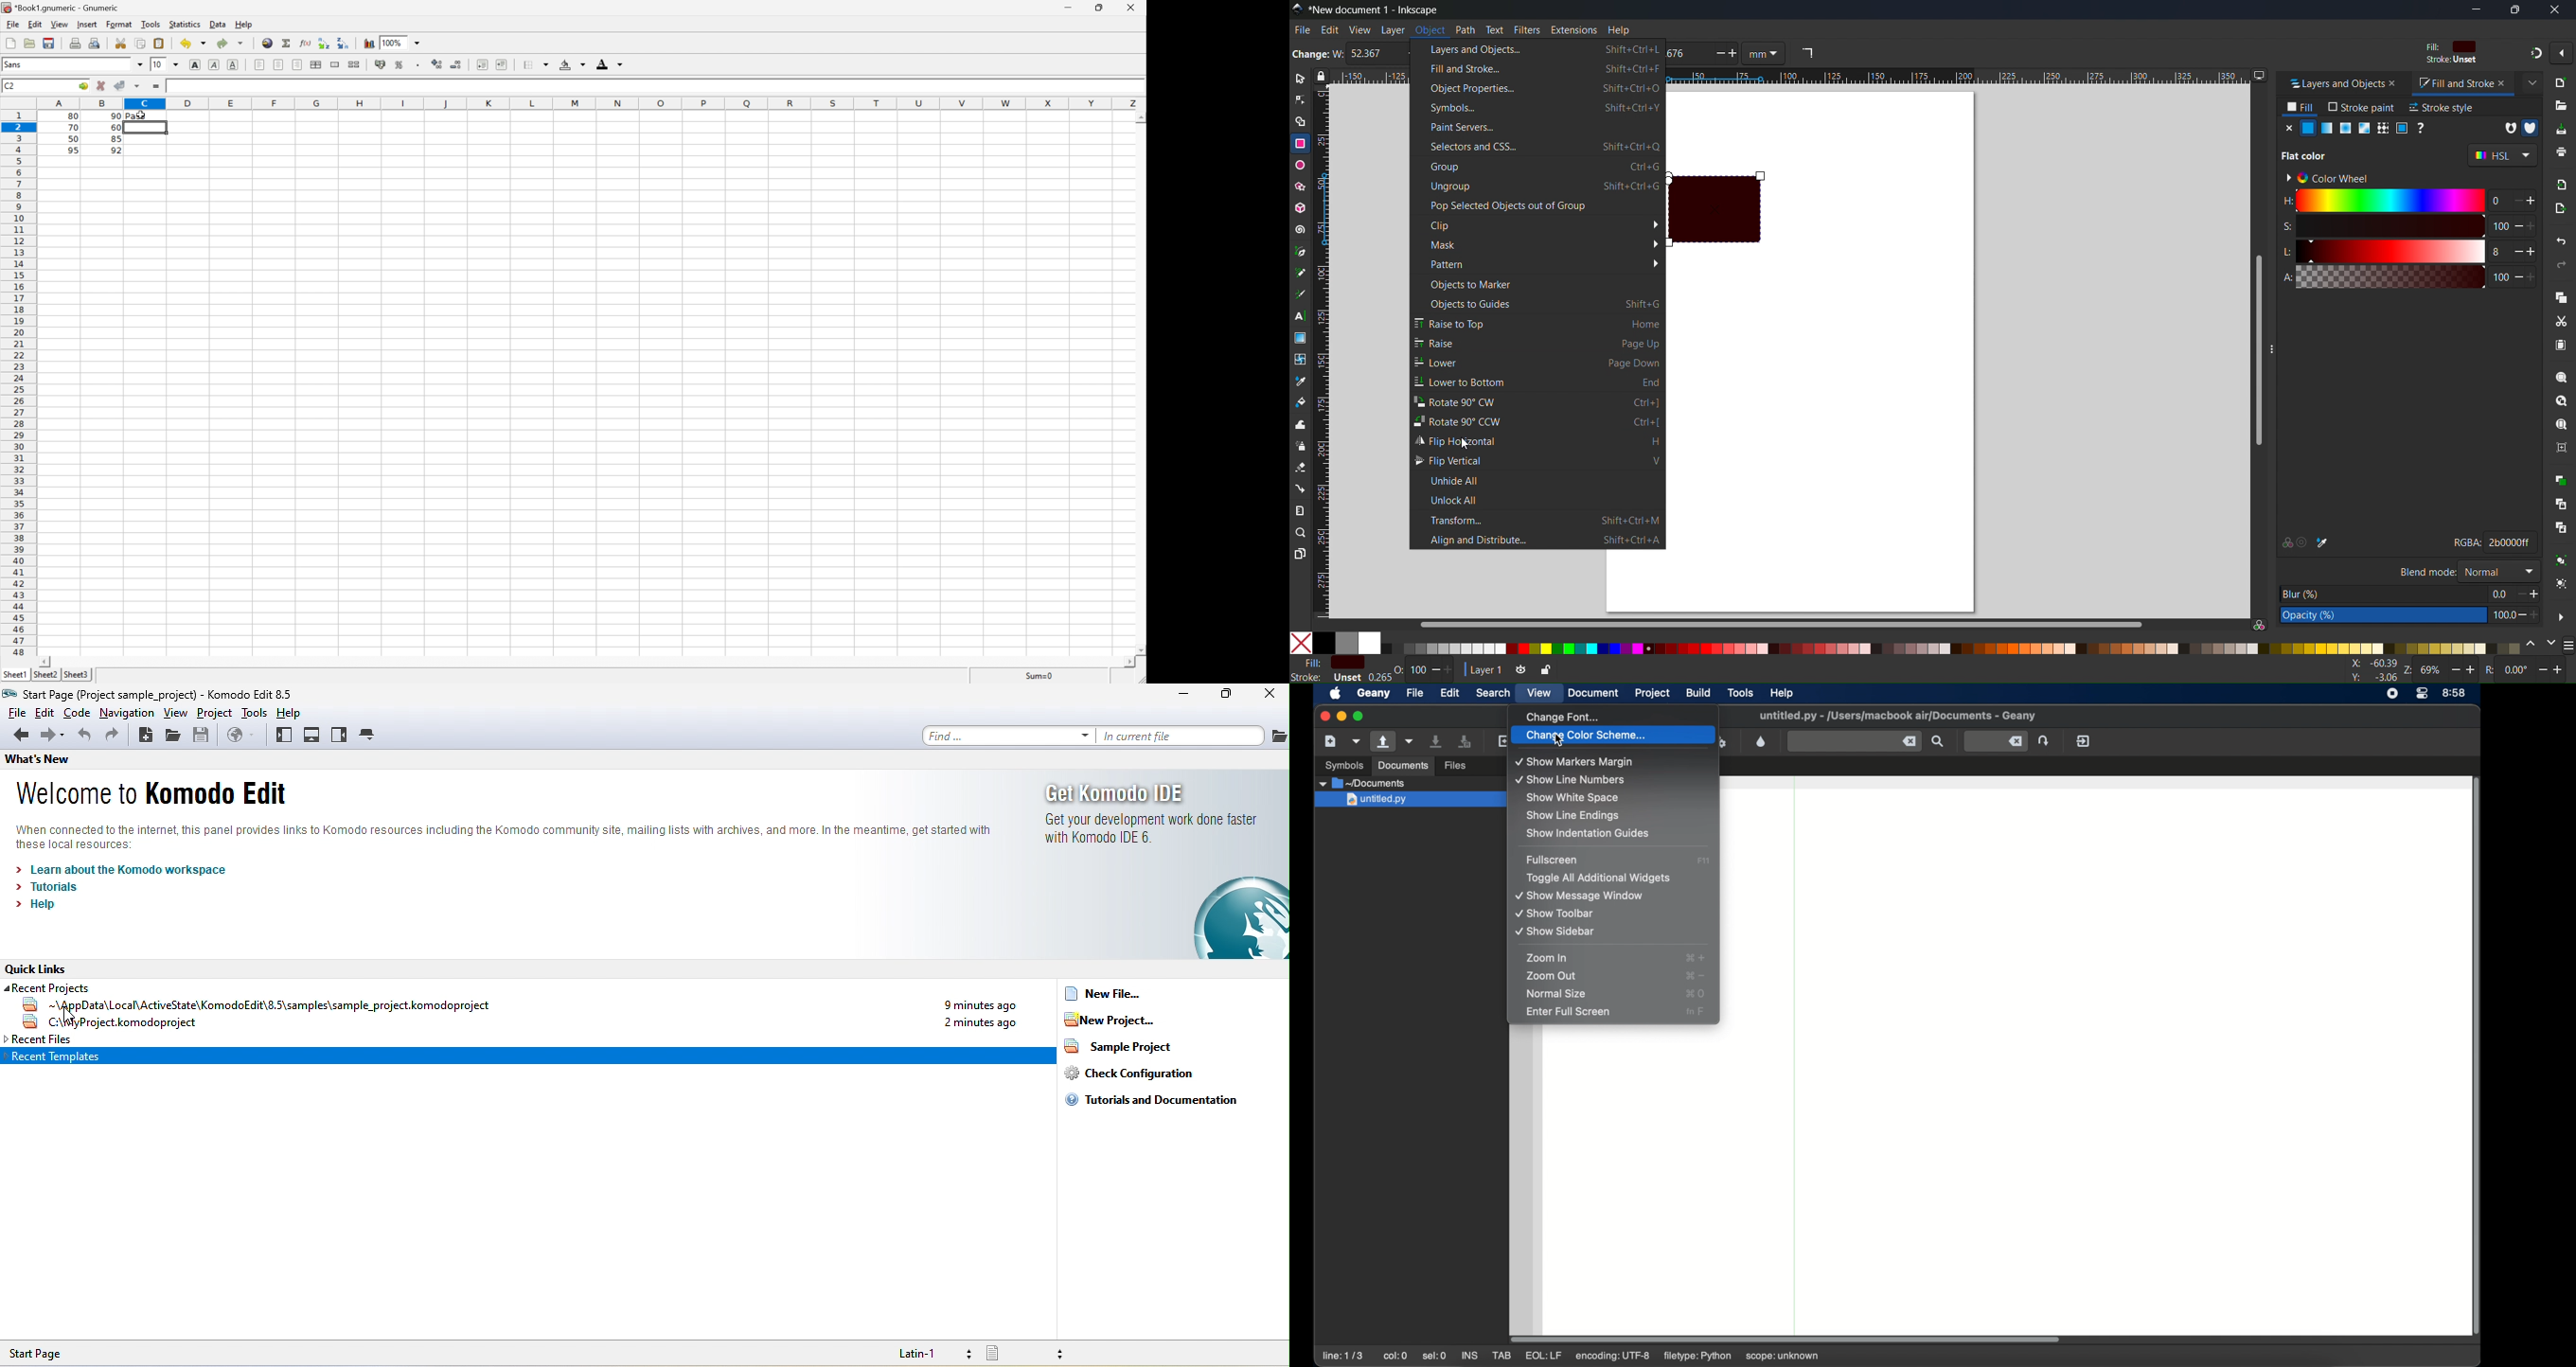  Describe the element at coordinates (2517, 225) in the screenshot. I see `decrease saturation` at that location.